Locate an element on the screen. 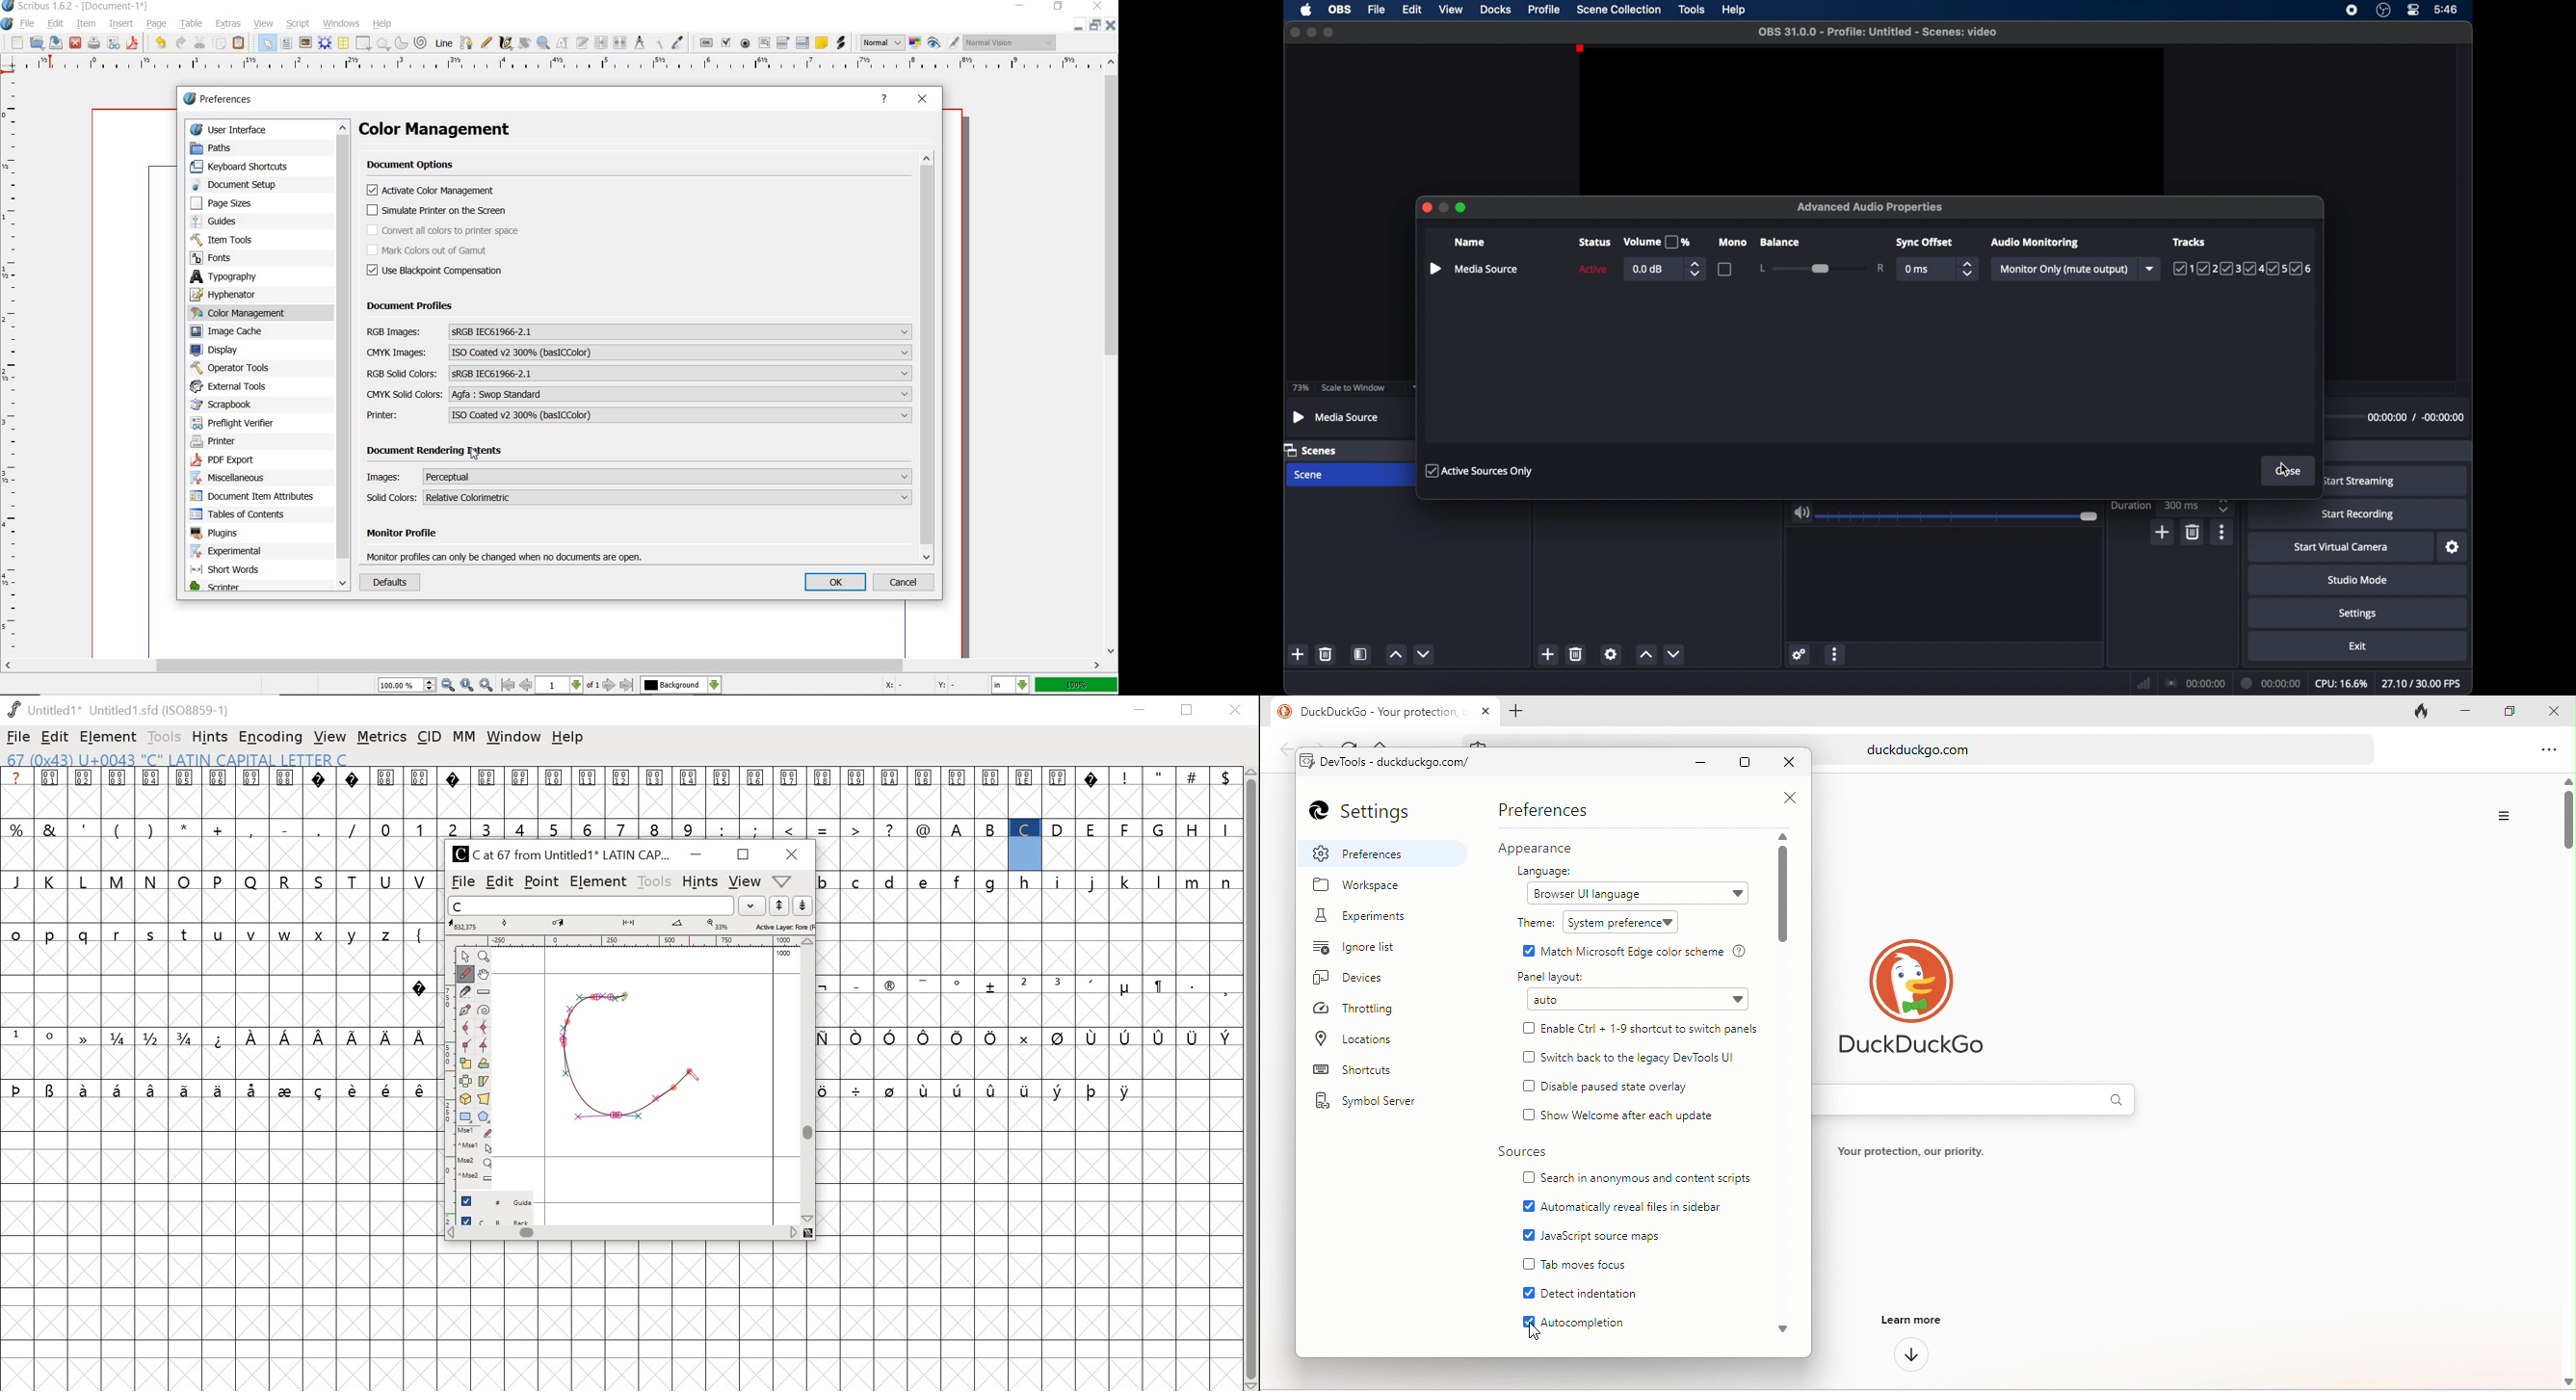  Your protection, out priority is located at coordinates (1911, 1151).